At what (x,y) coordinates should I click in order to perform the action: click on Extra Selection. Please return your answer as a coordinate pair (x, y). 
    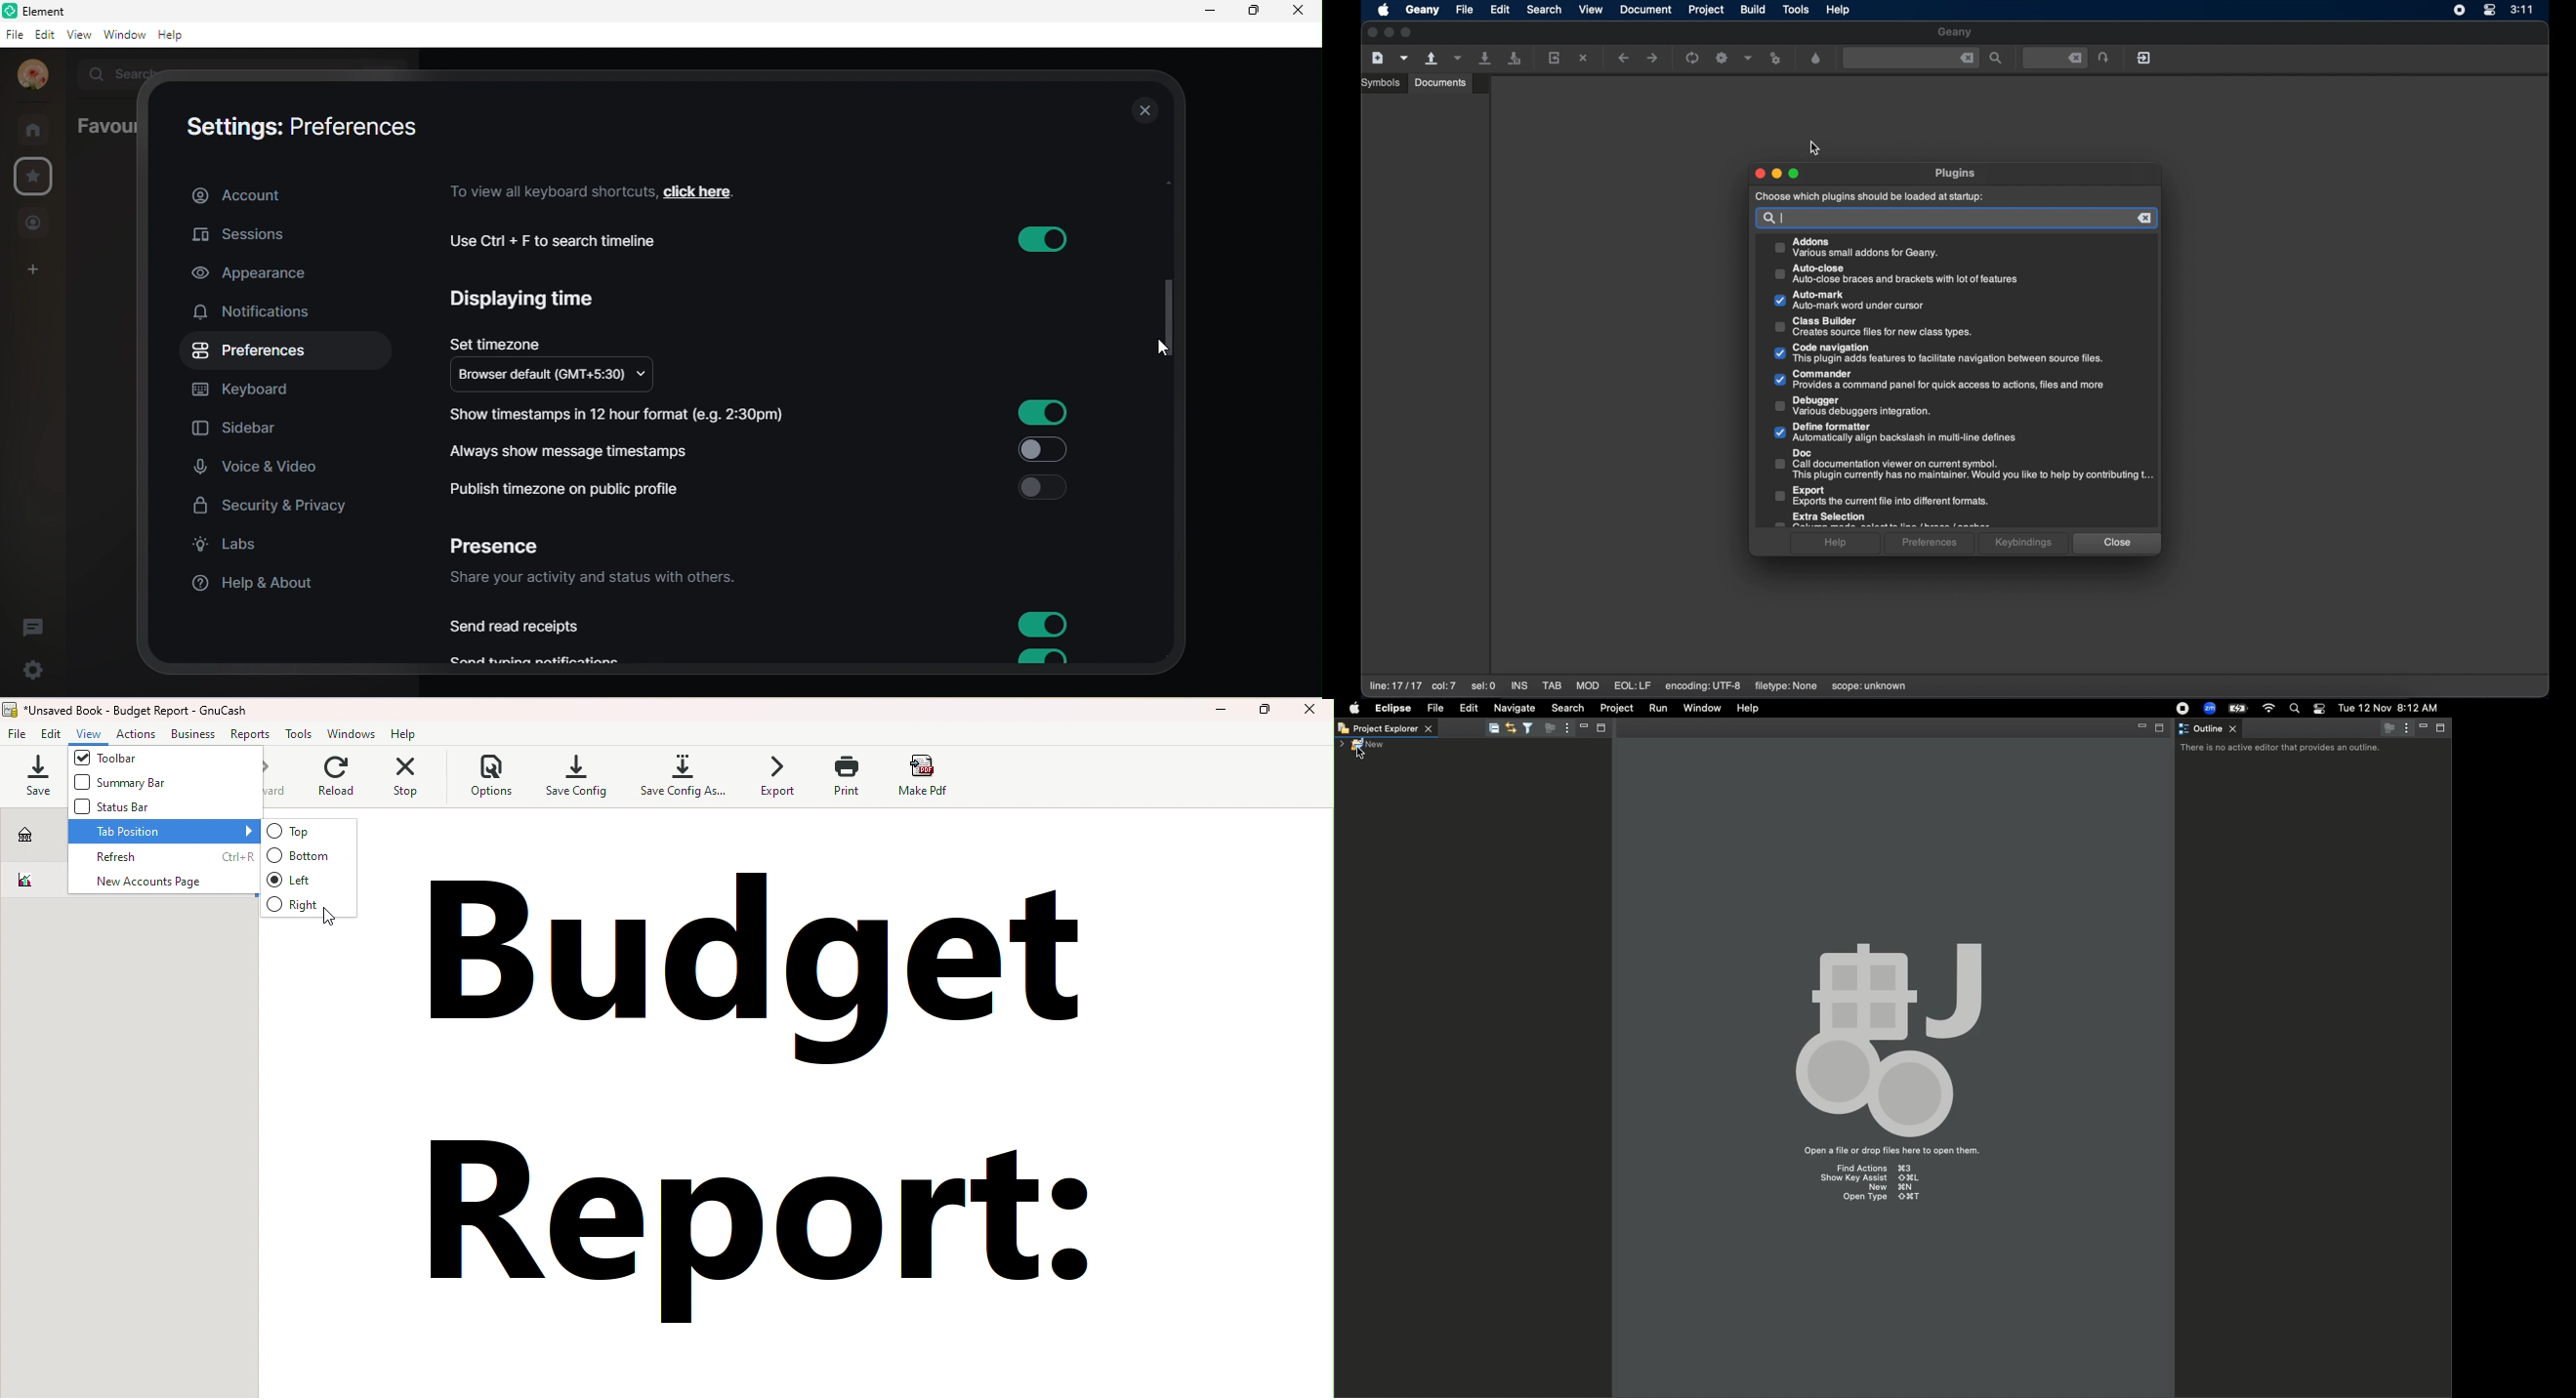
    Looking at the image, I should click on (1910, 520).